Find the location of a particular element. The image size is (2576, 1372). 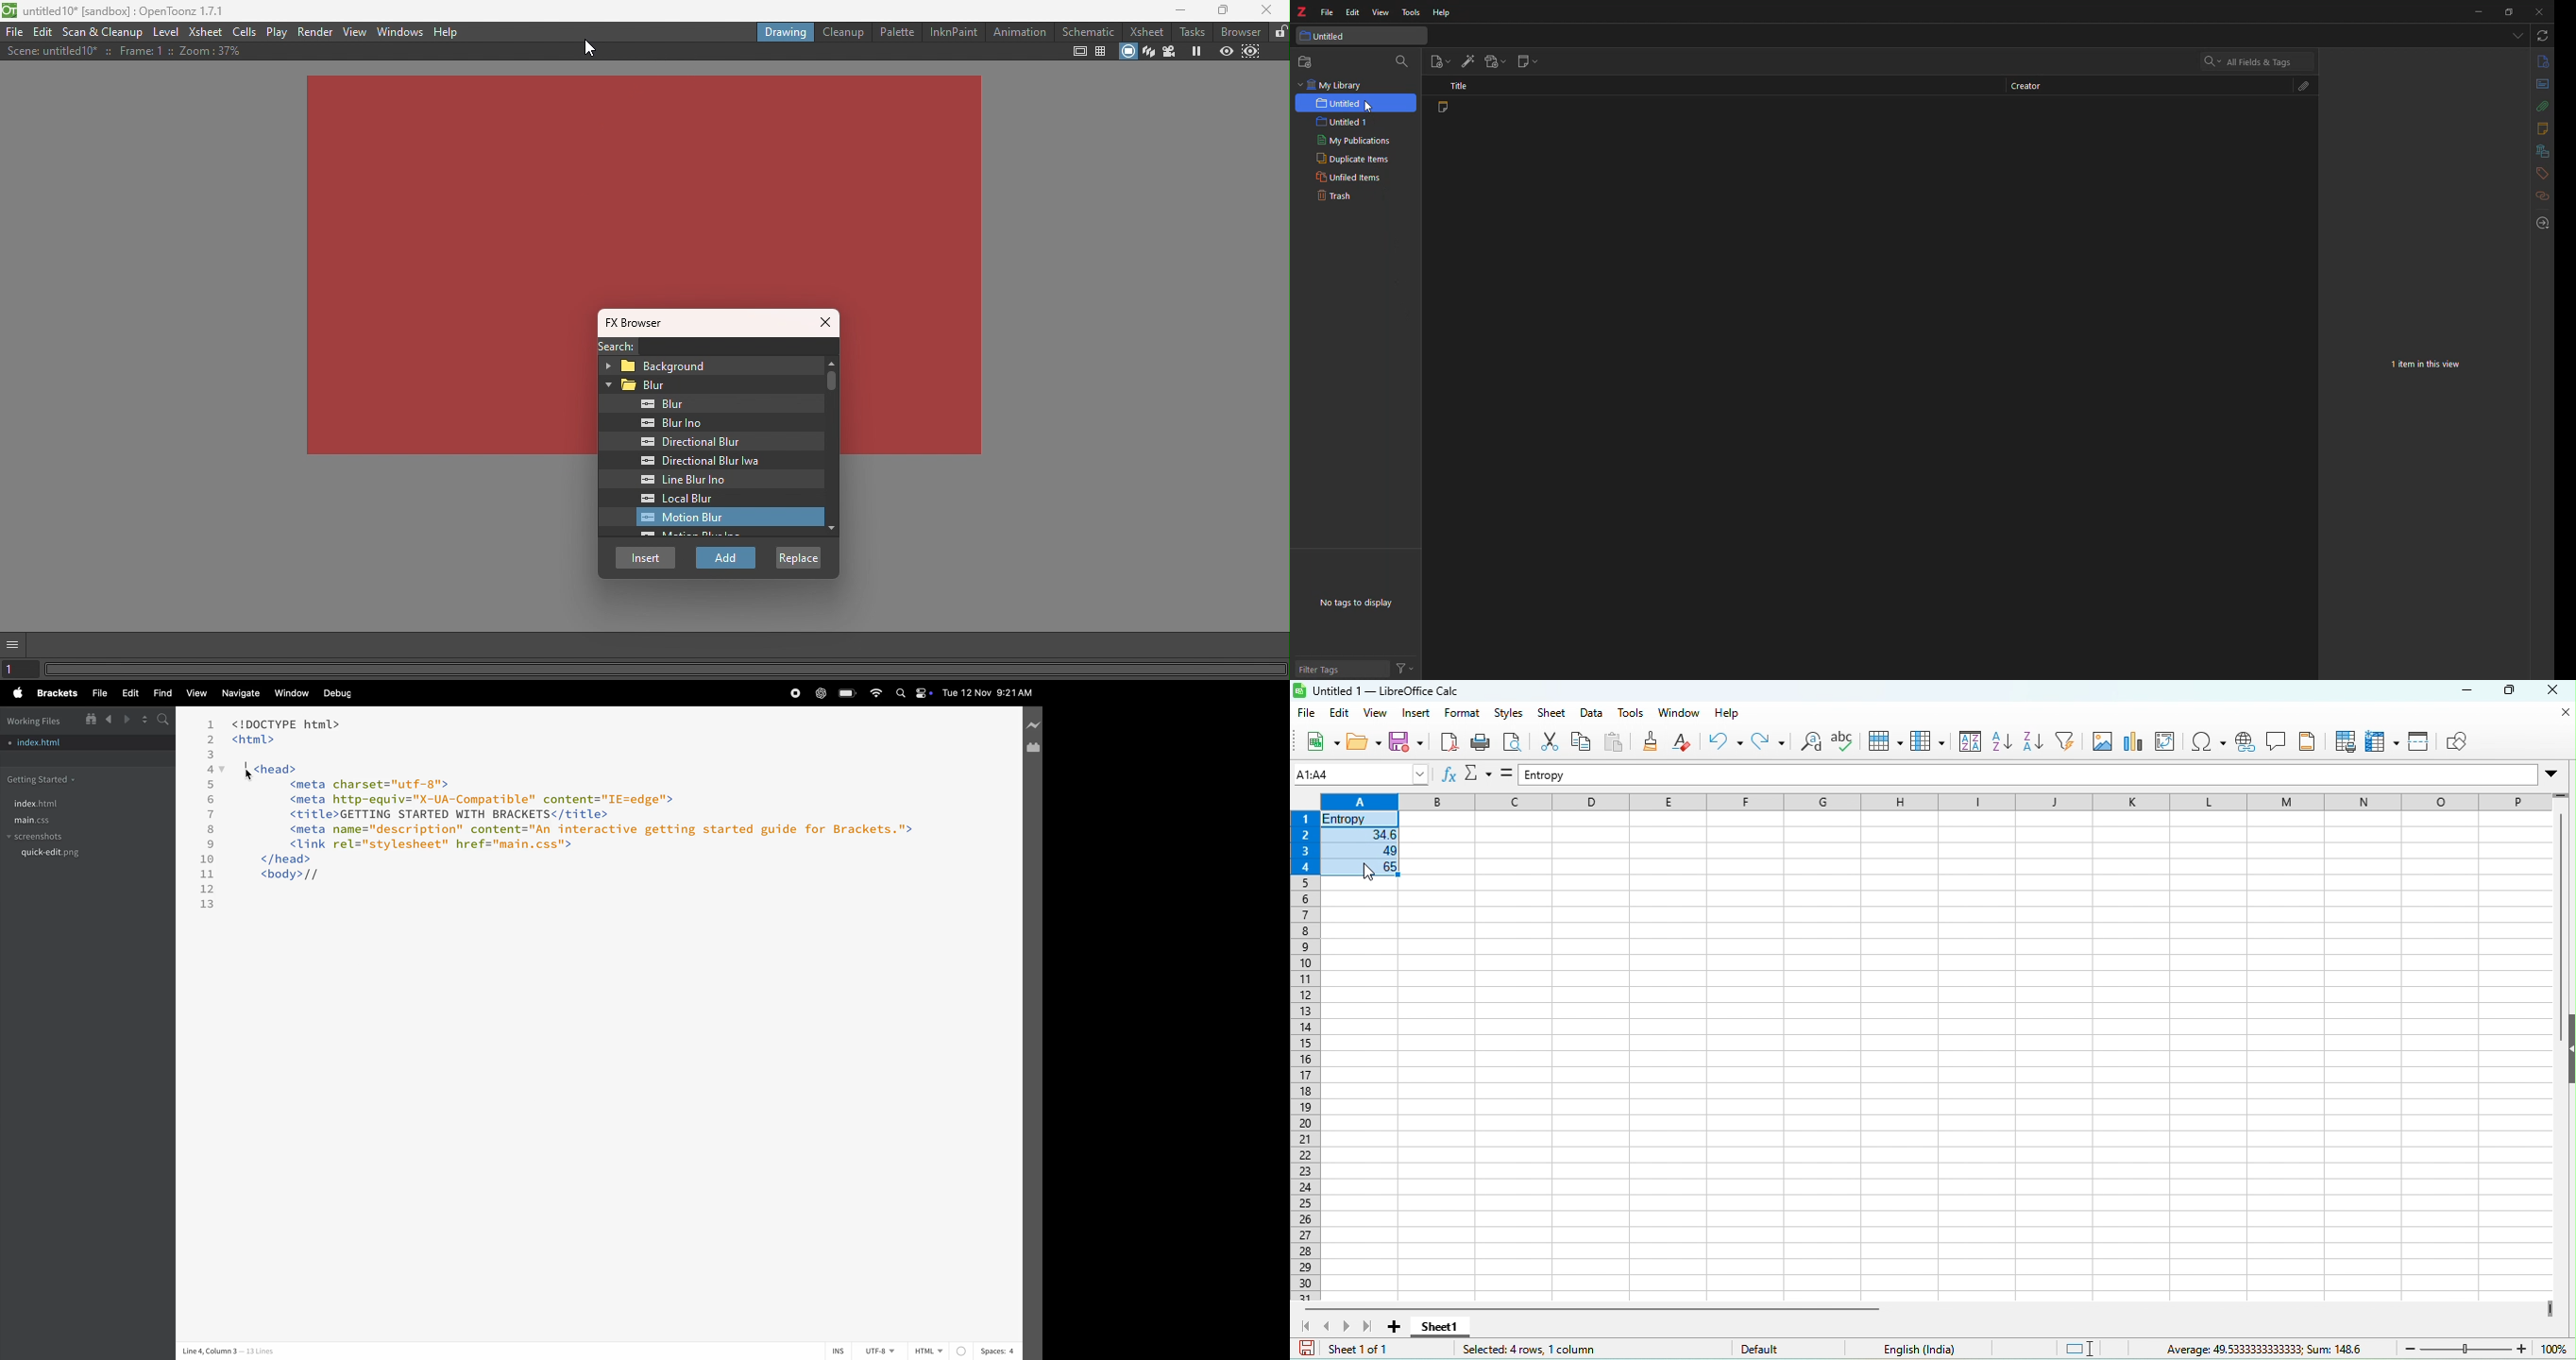

image is located at coordinates (2104, 742).